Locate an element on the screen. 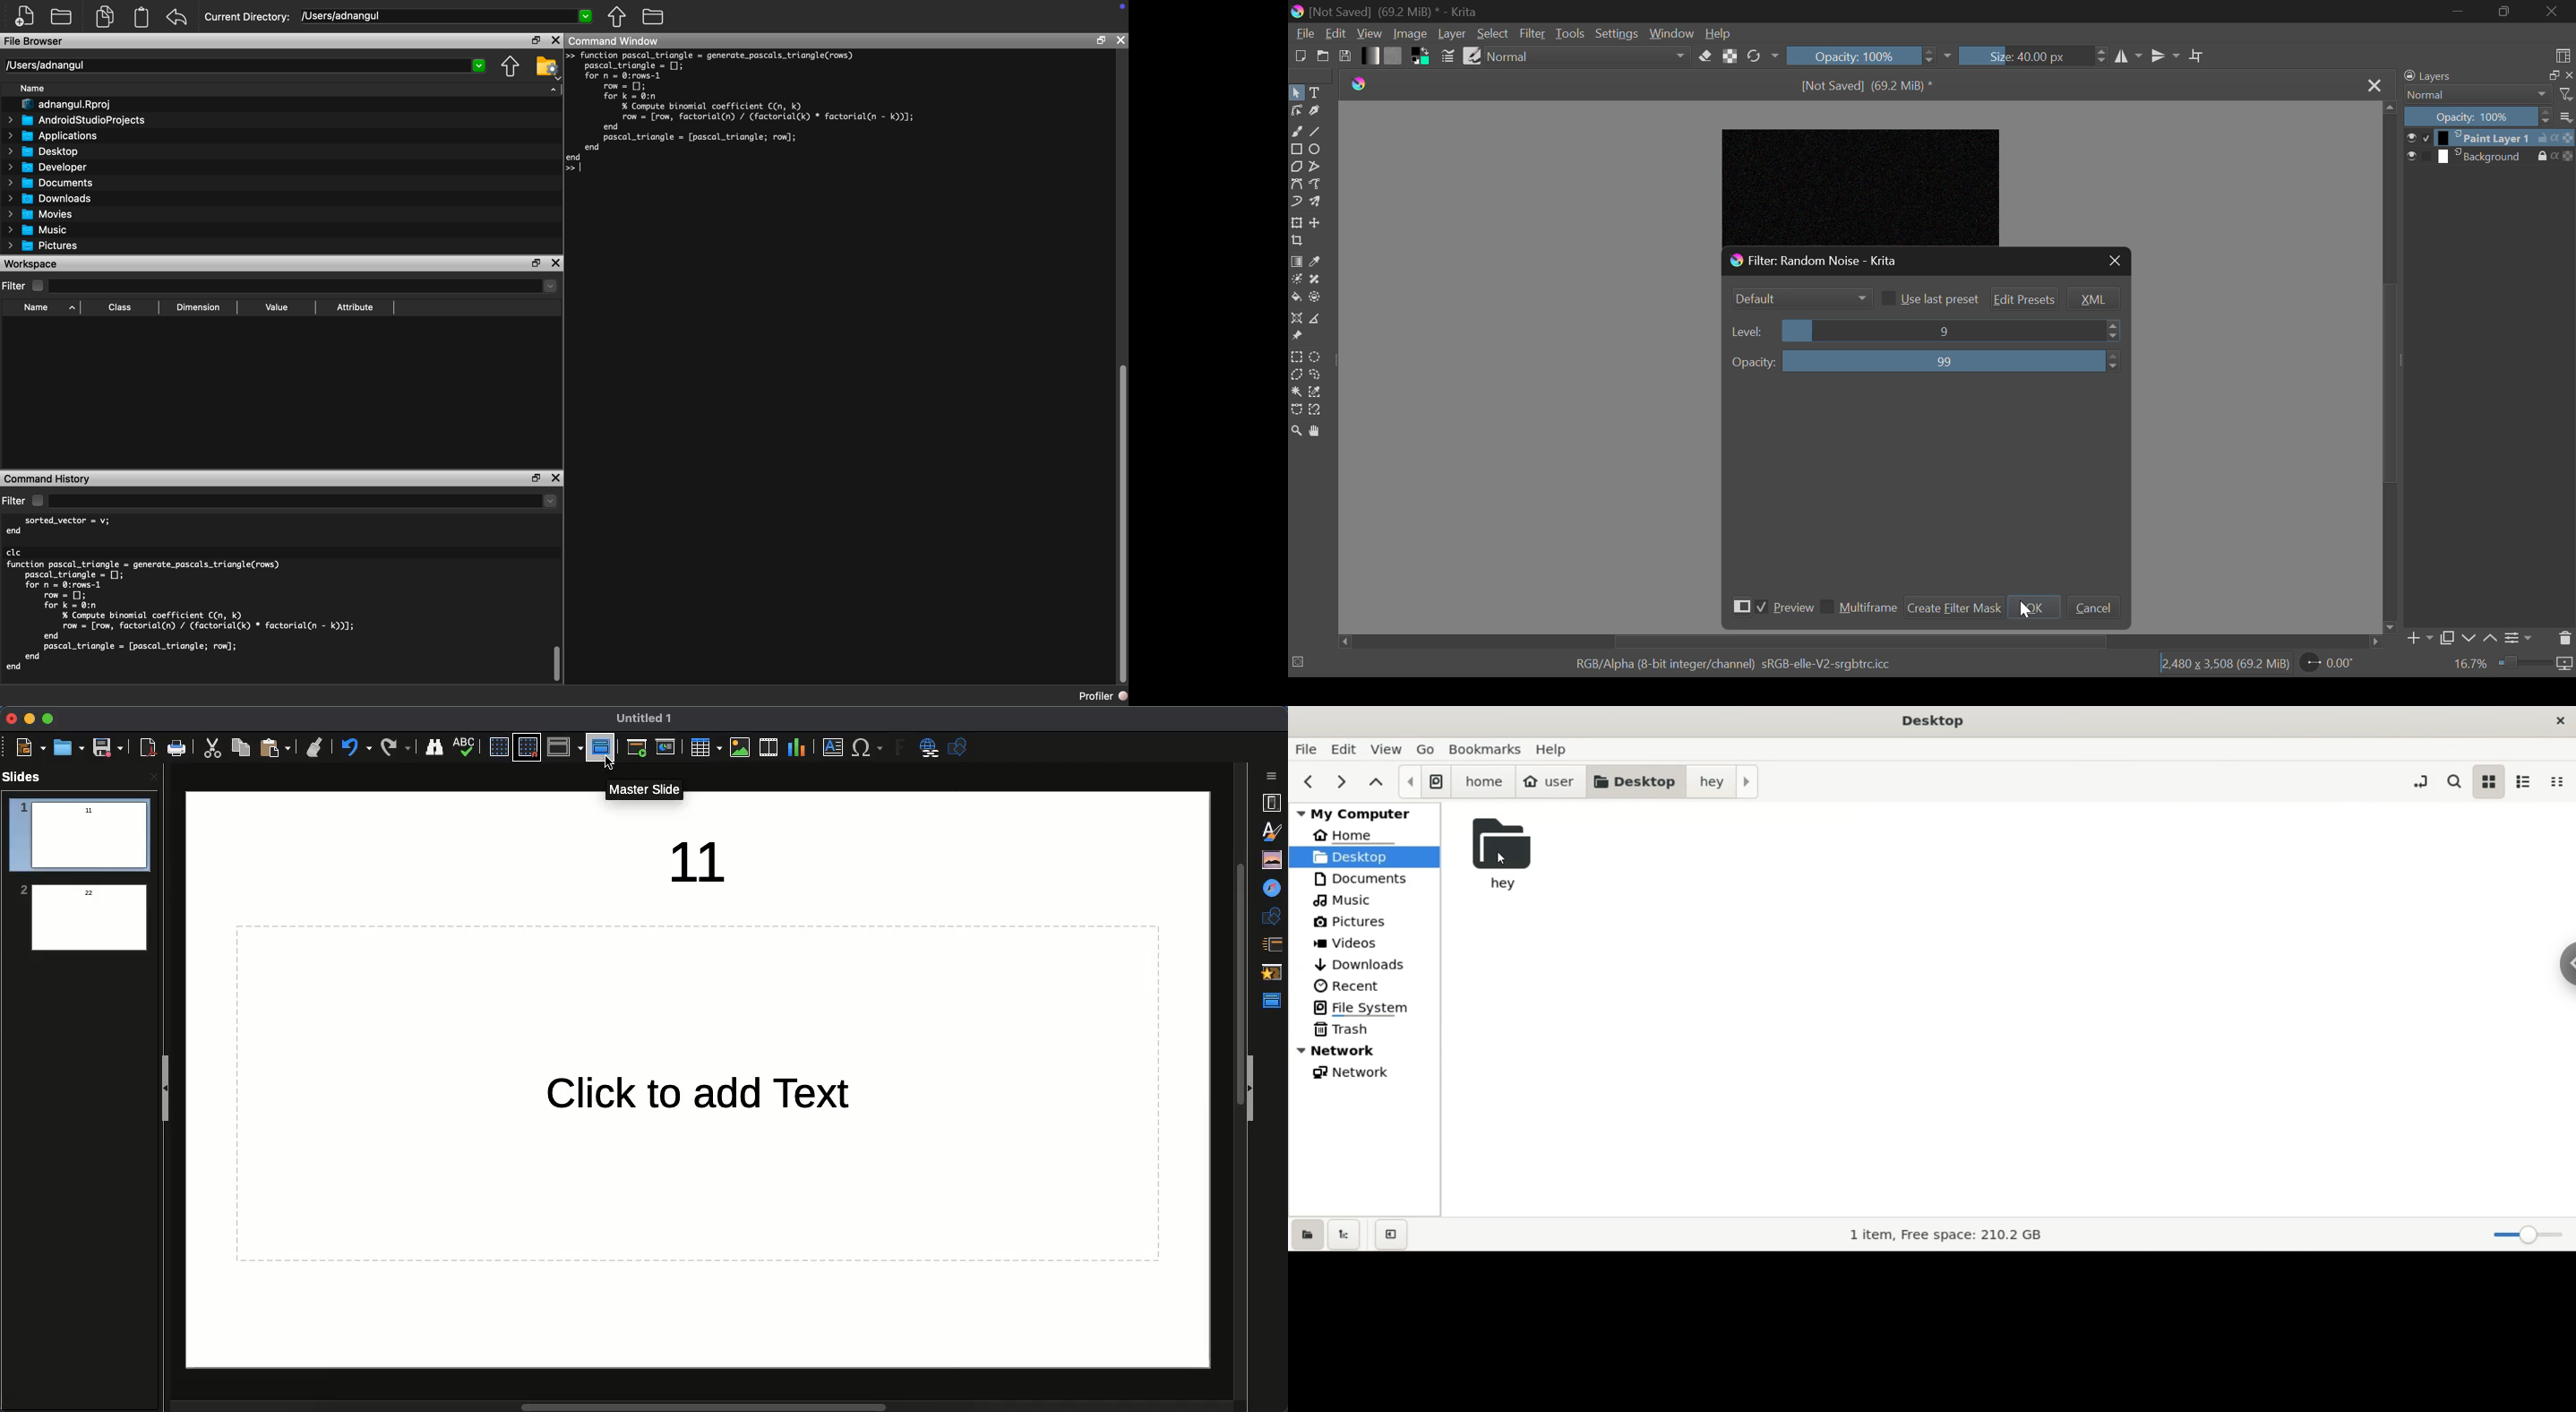 The image size is (2576, 1428). Edit Shapes is located at coordinates (1296, 113).